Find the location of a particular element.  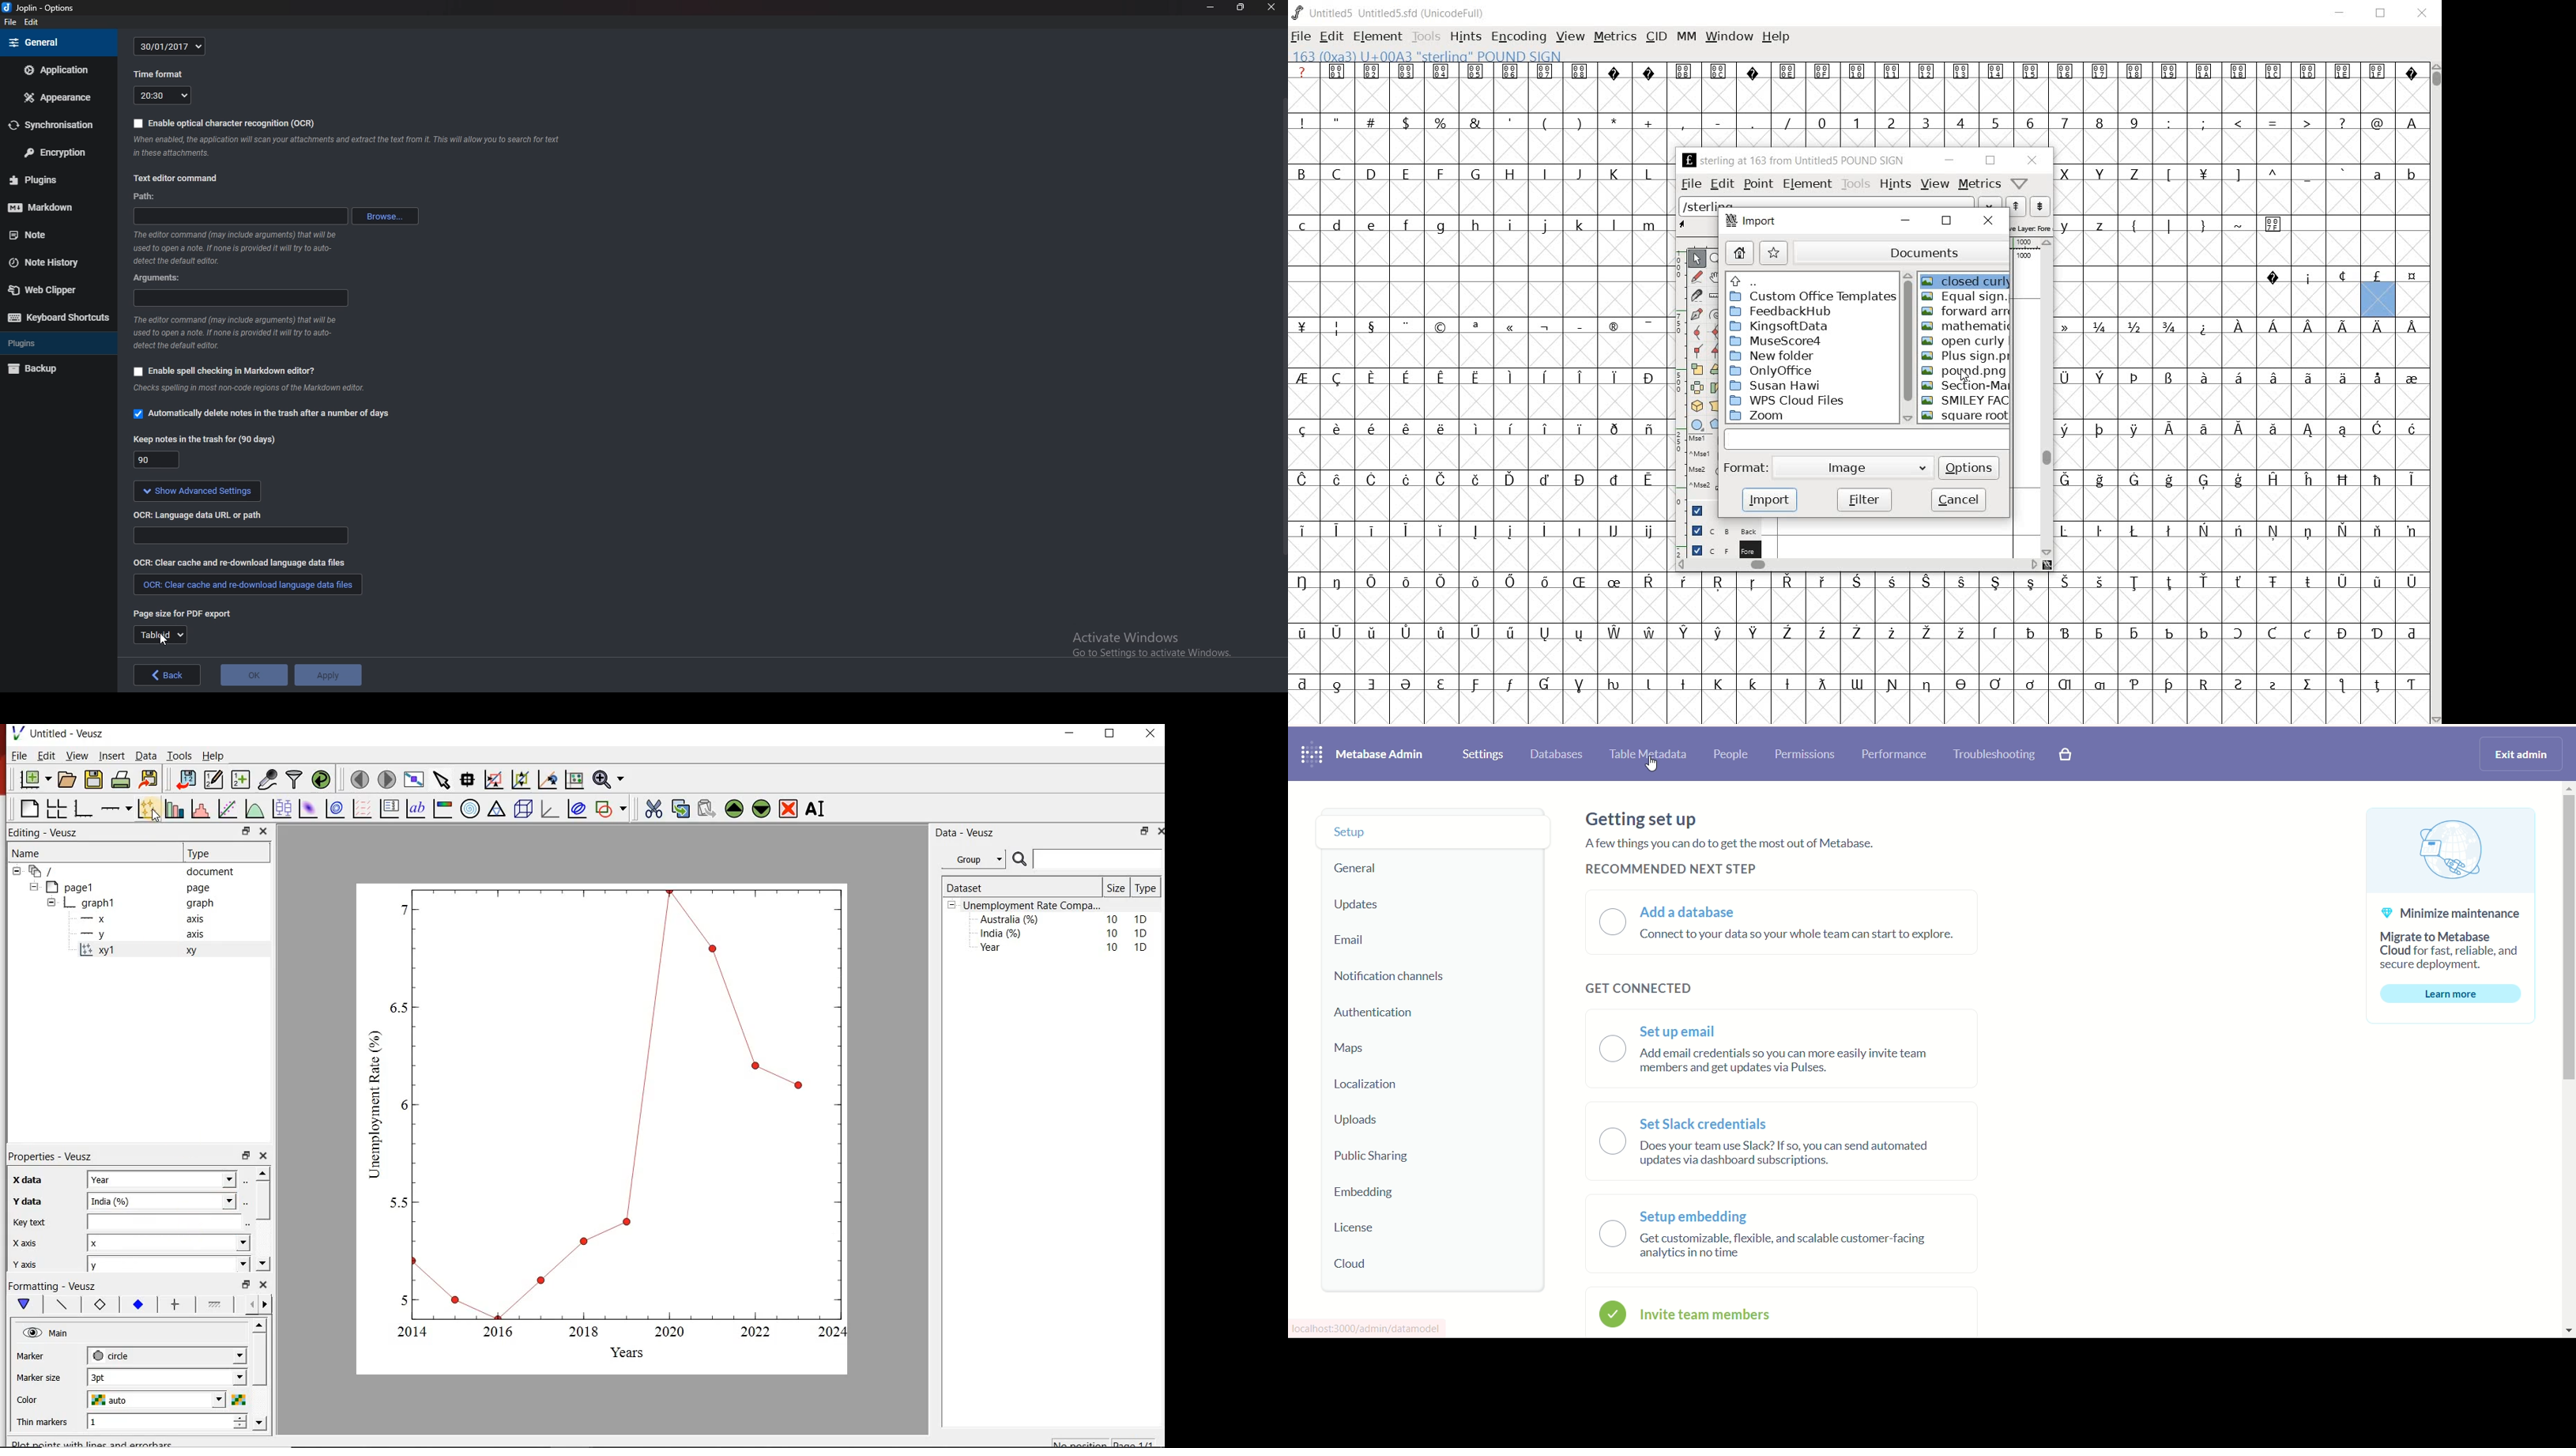

Symbol is located at coordinates (1510, 375).